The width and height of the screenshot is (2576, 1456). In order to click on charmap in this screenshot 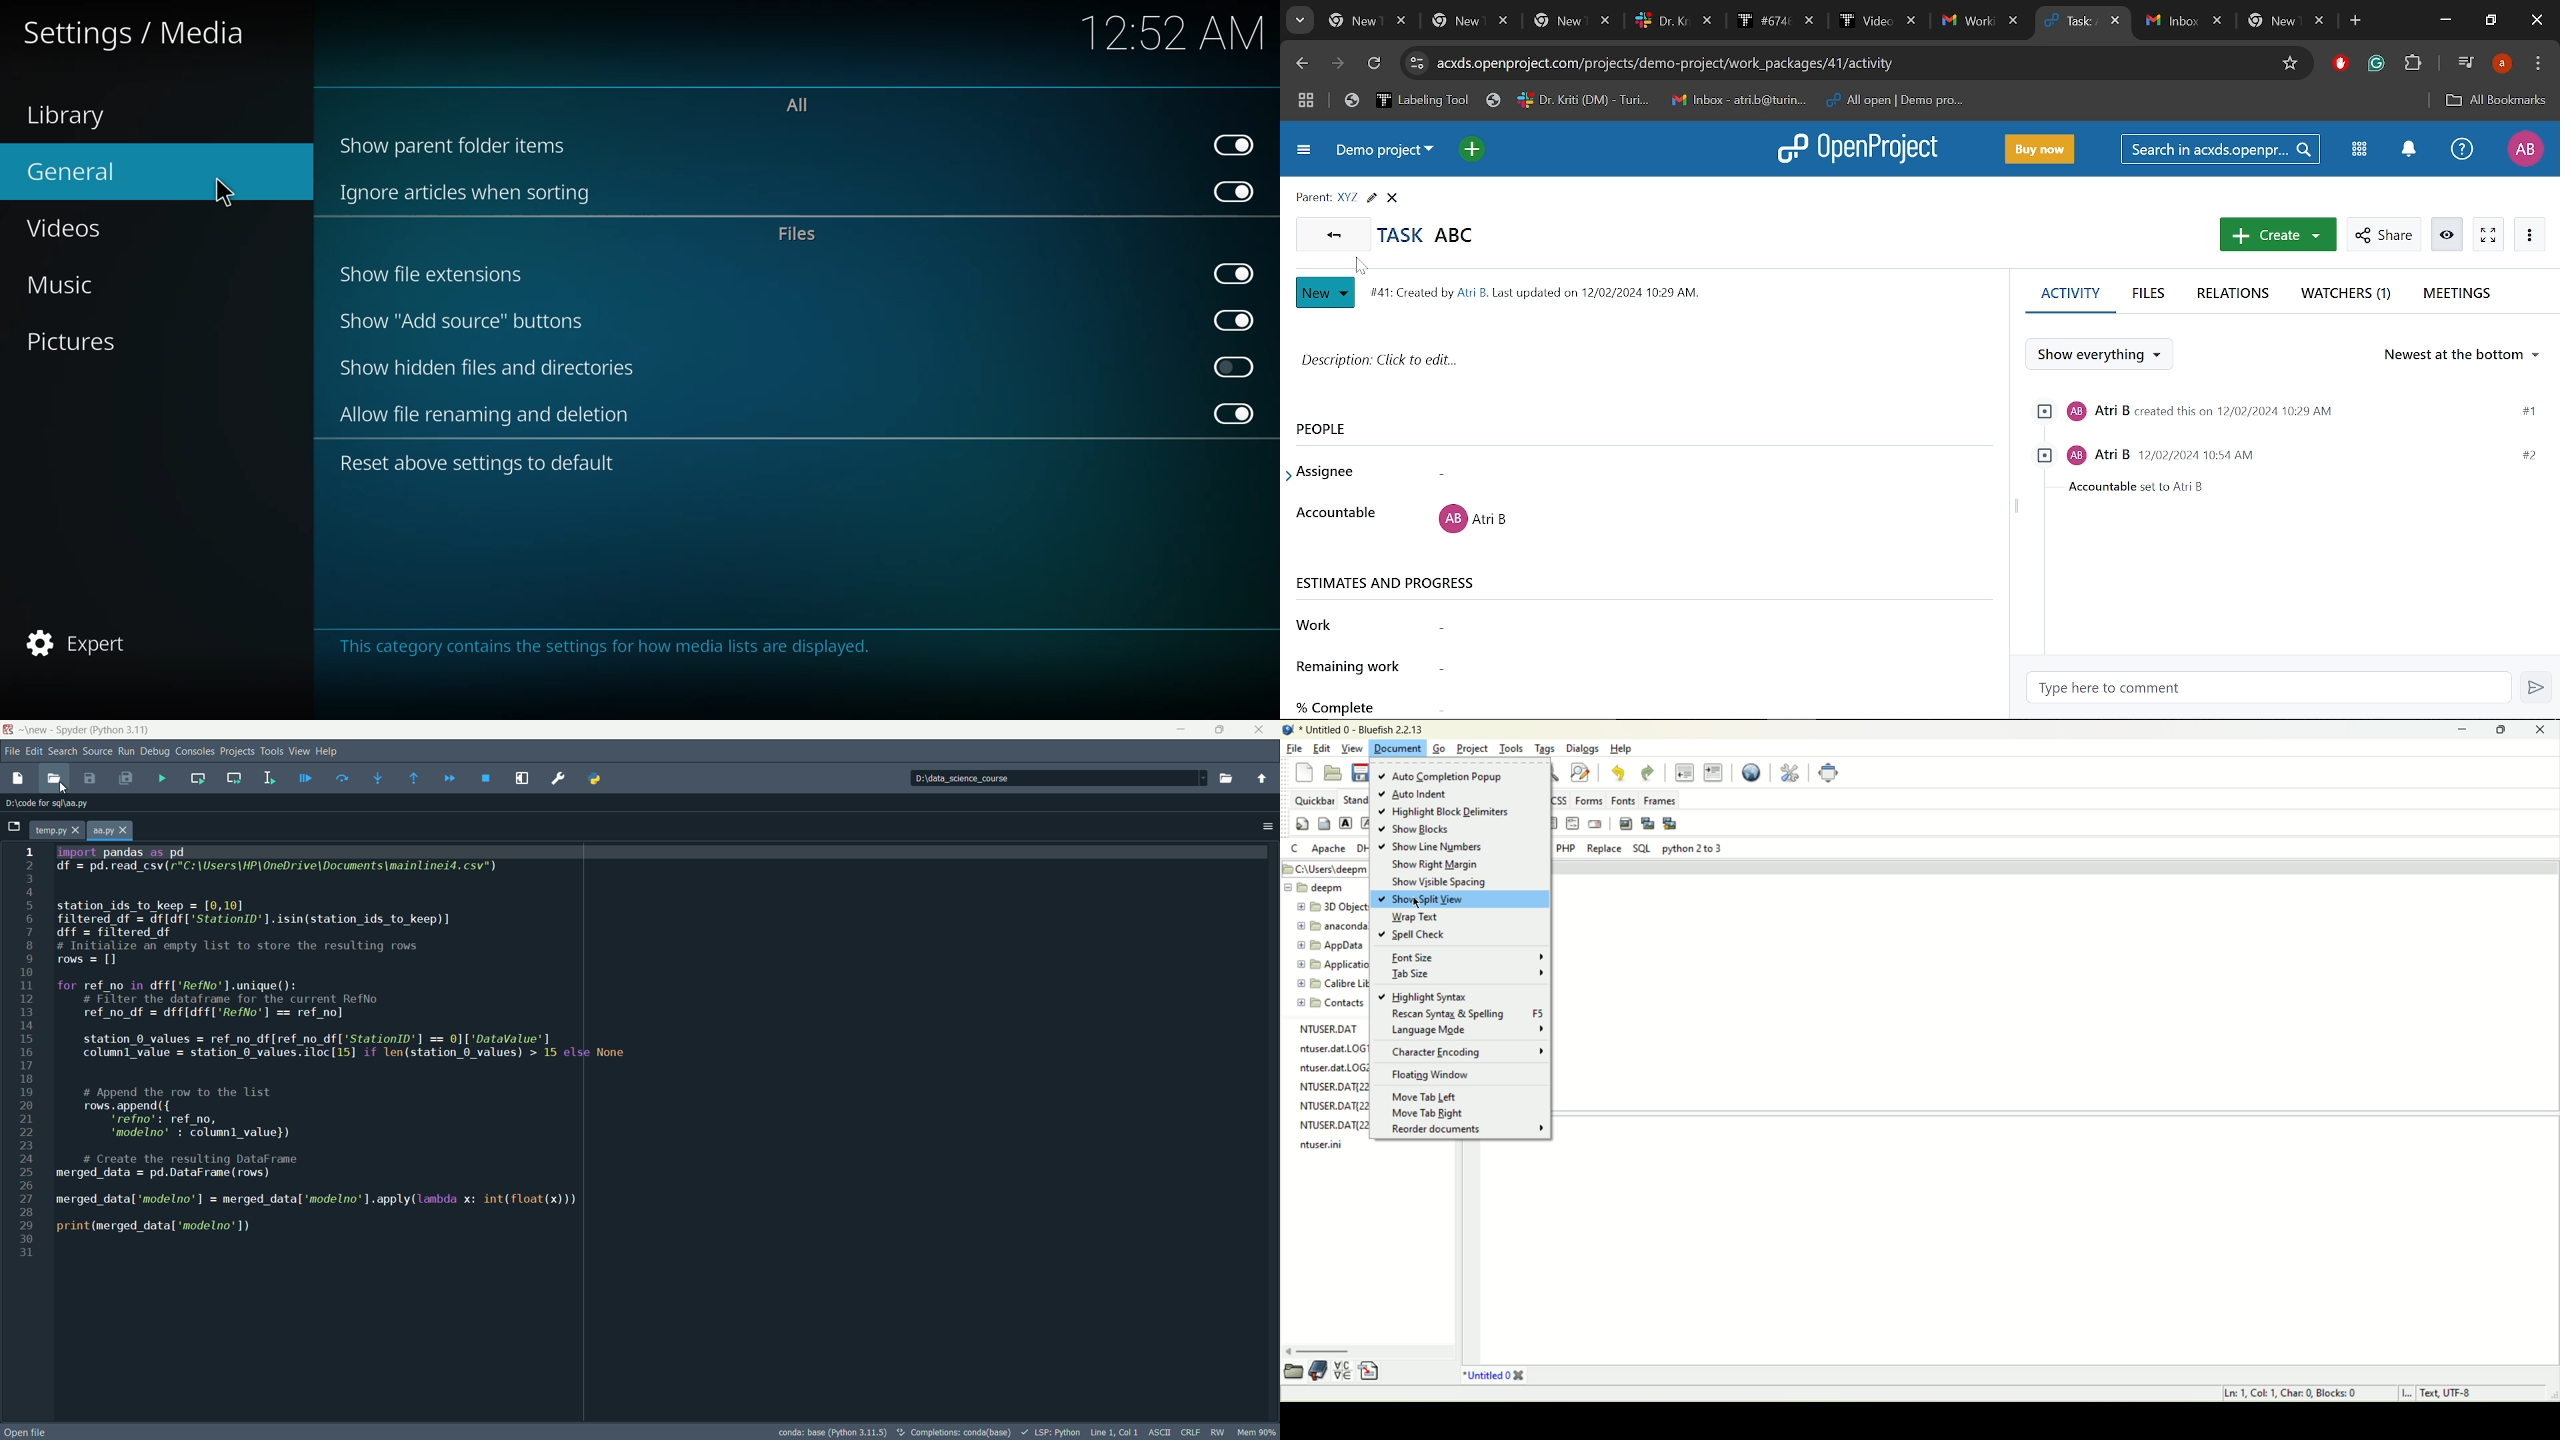, I will do `click(1345, 1372)`.